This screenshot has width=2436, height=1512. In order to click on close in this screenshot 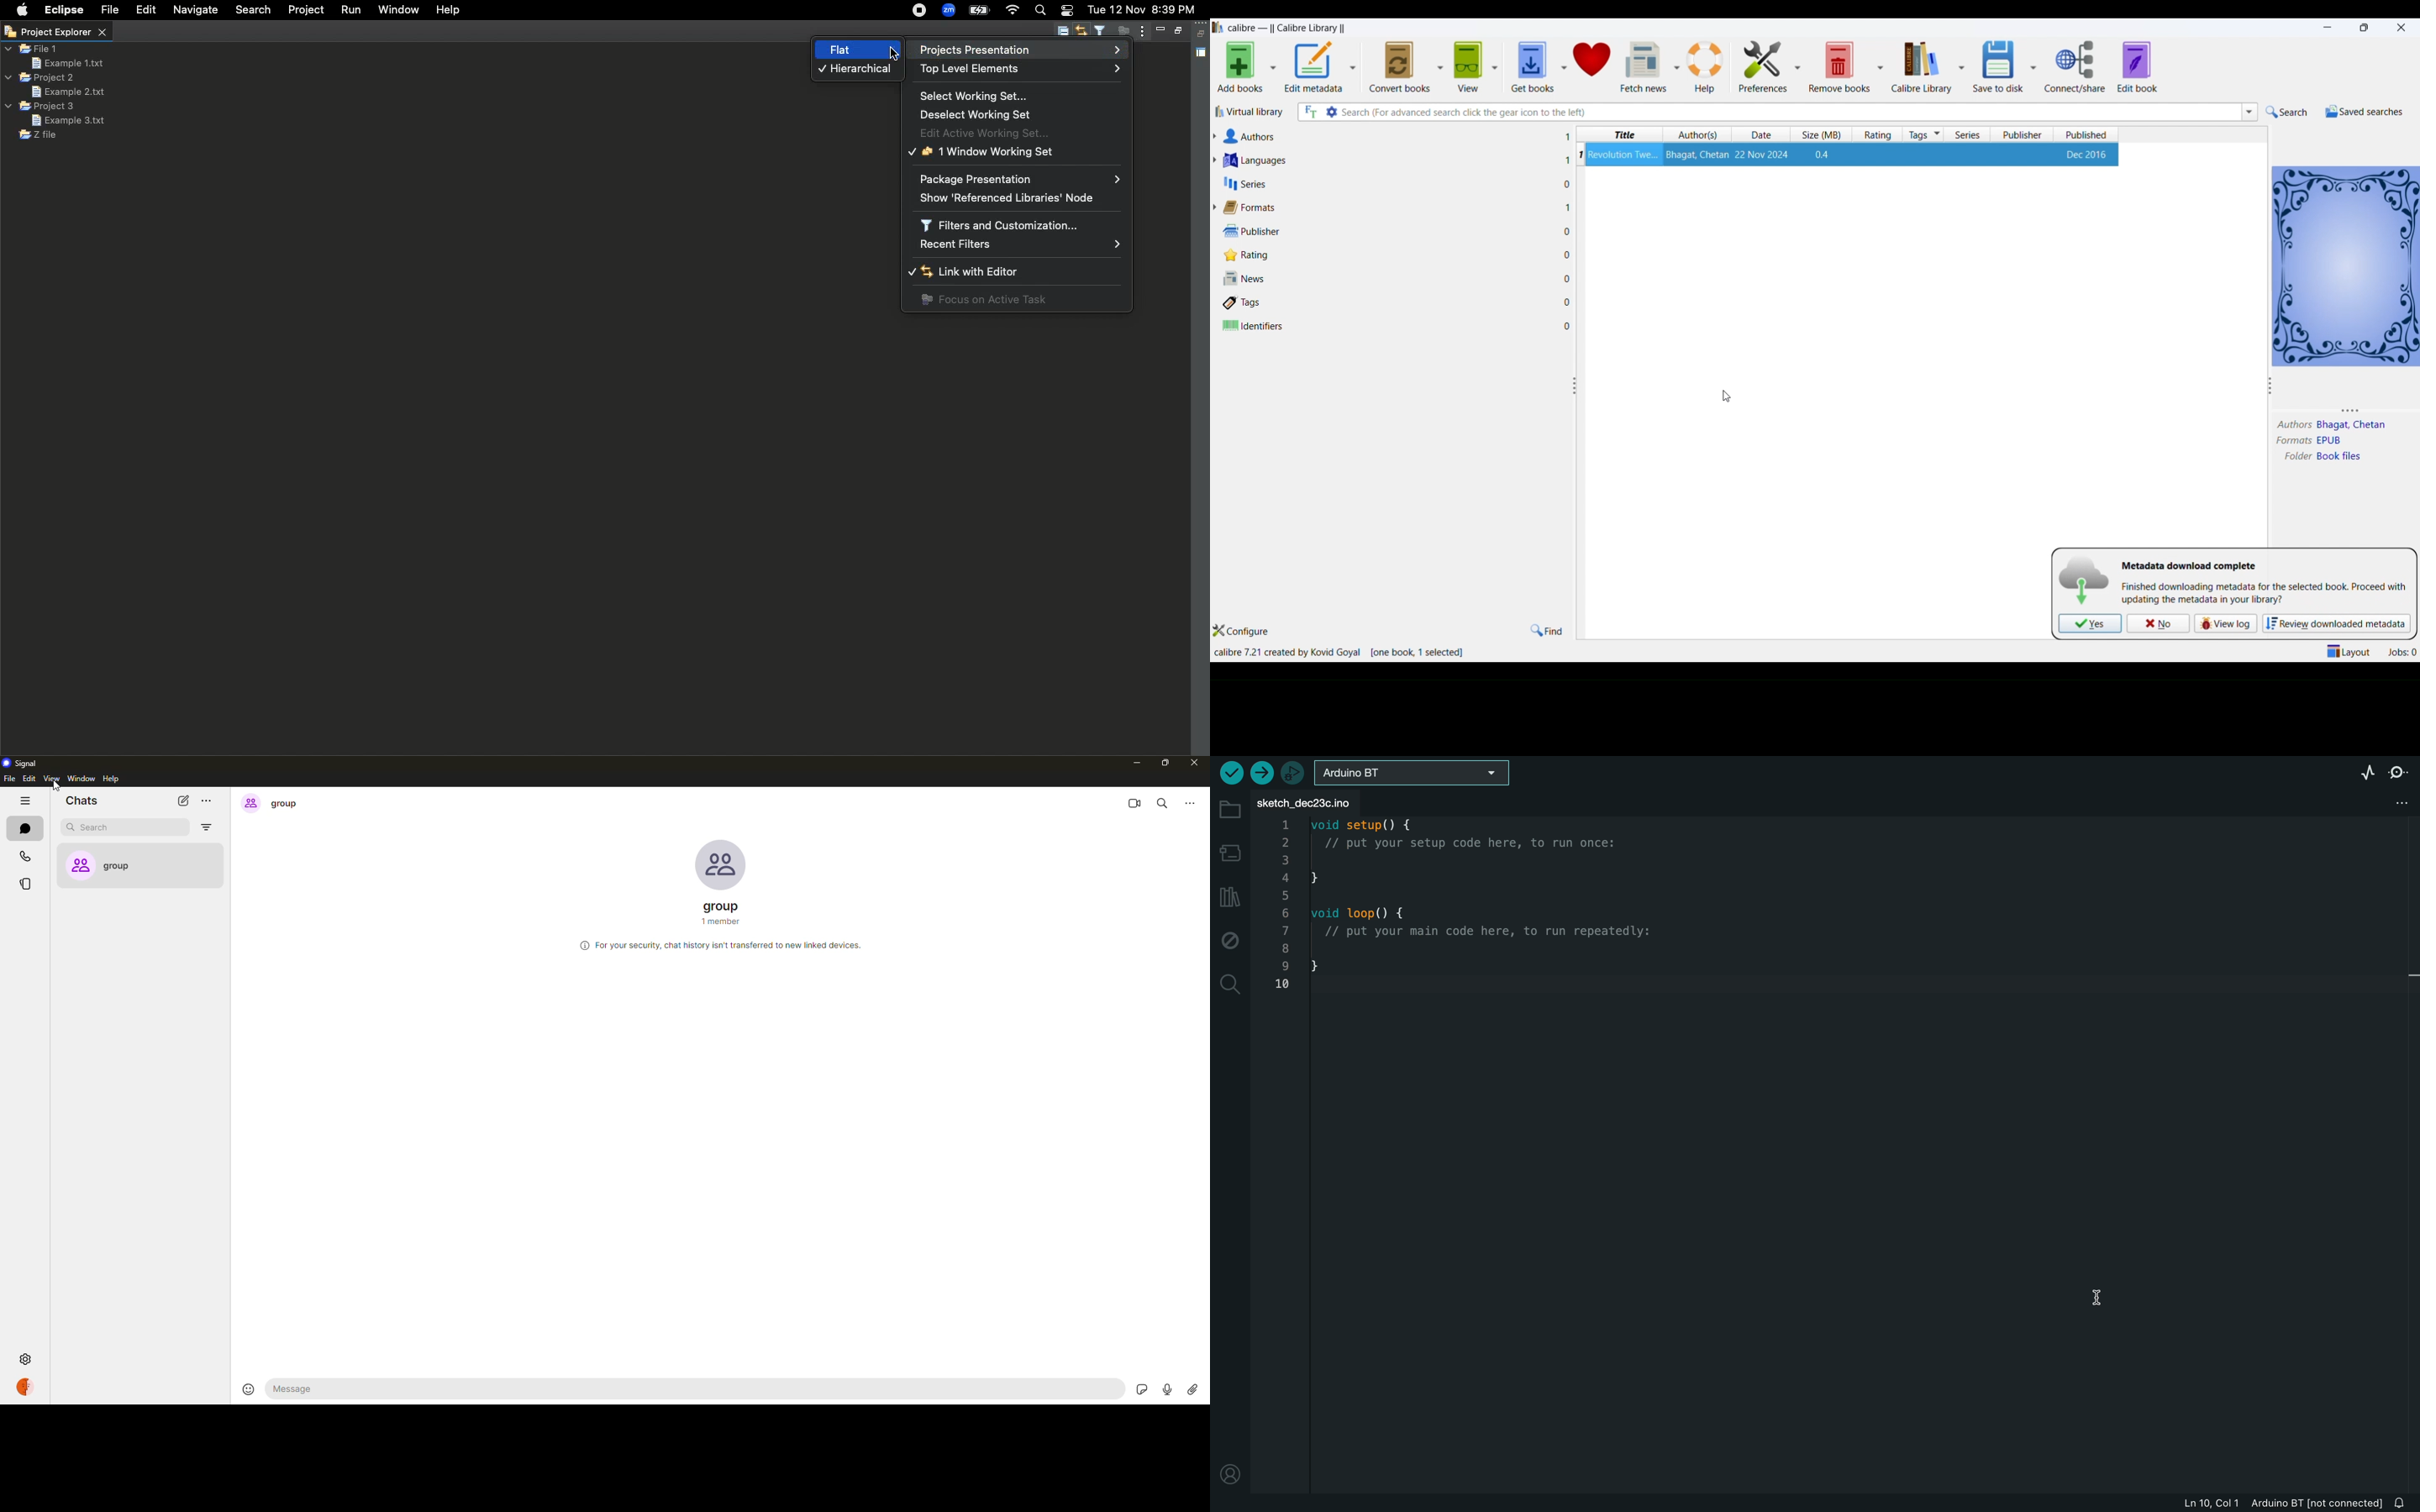, I will do `click(2402, 26)`.